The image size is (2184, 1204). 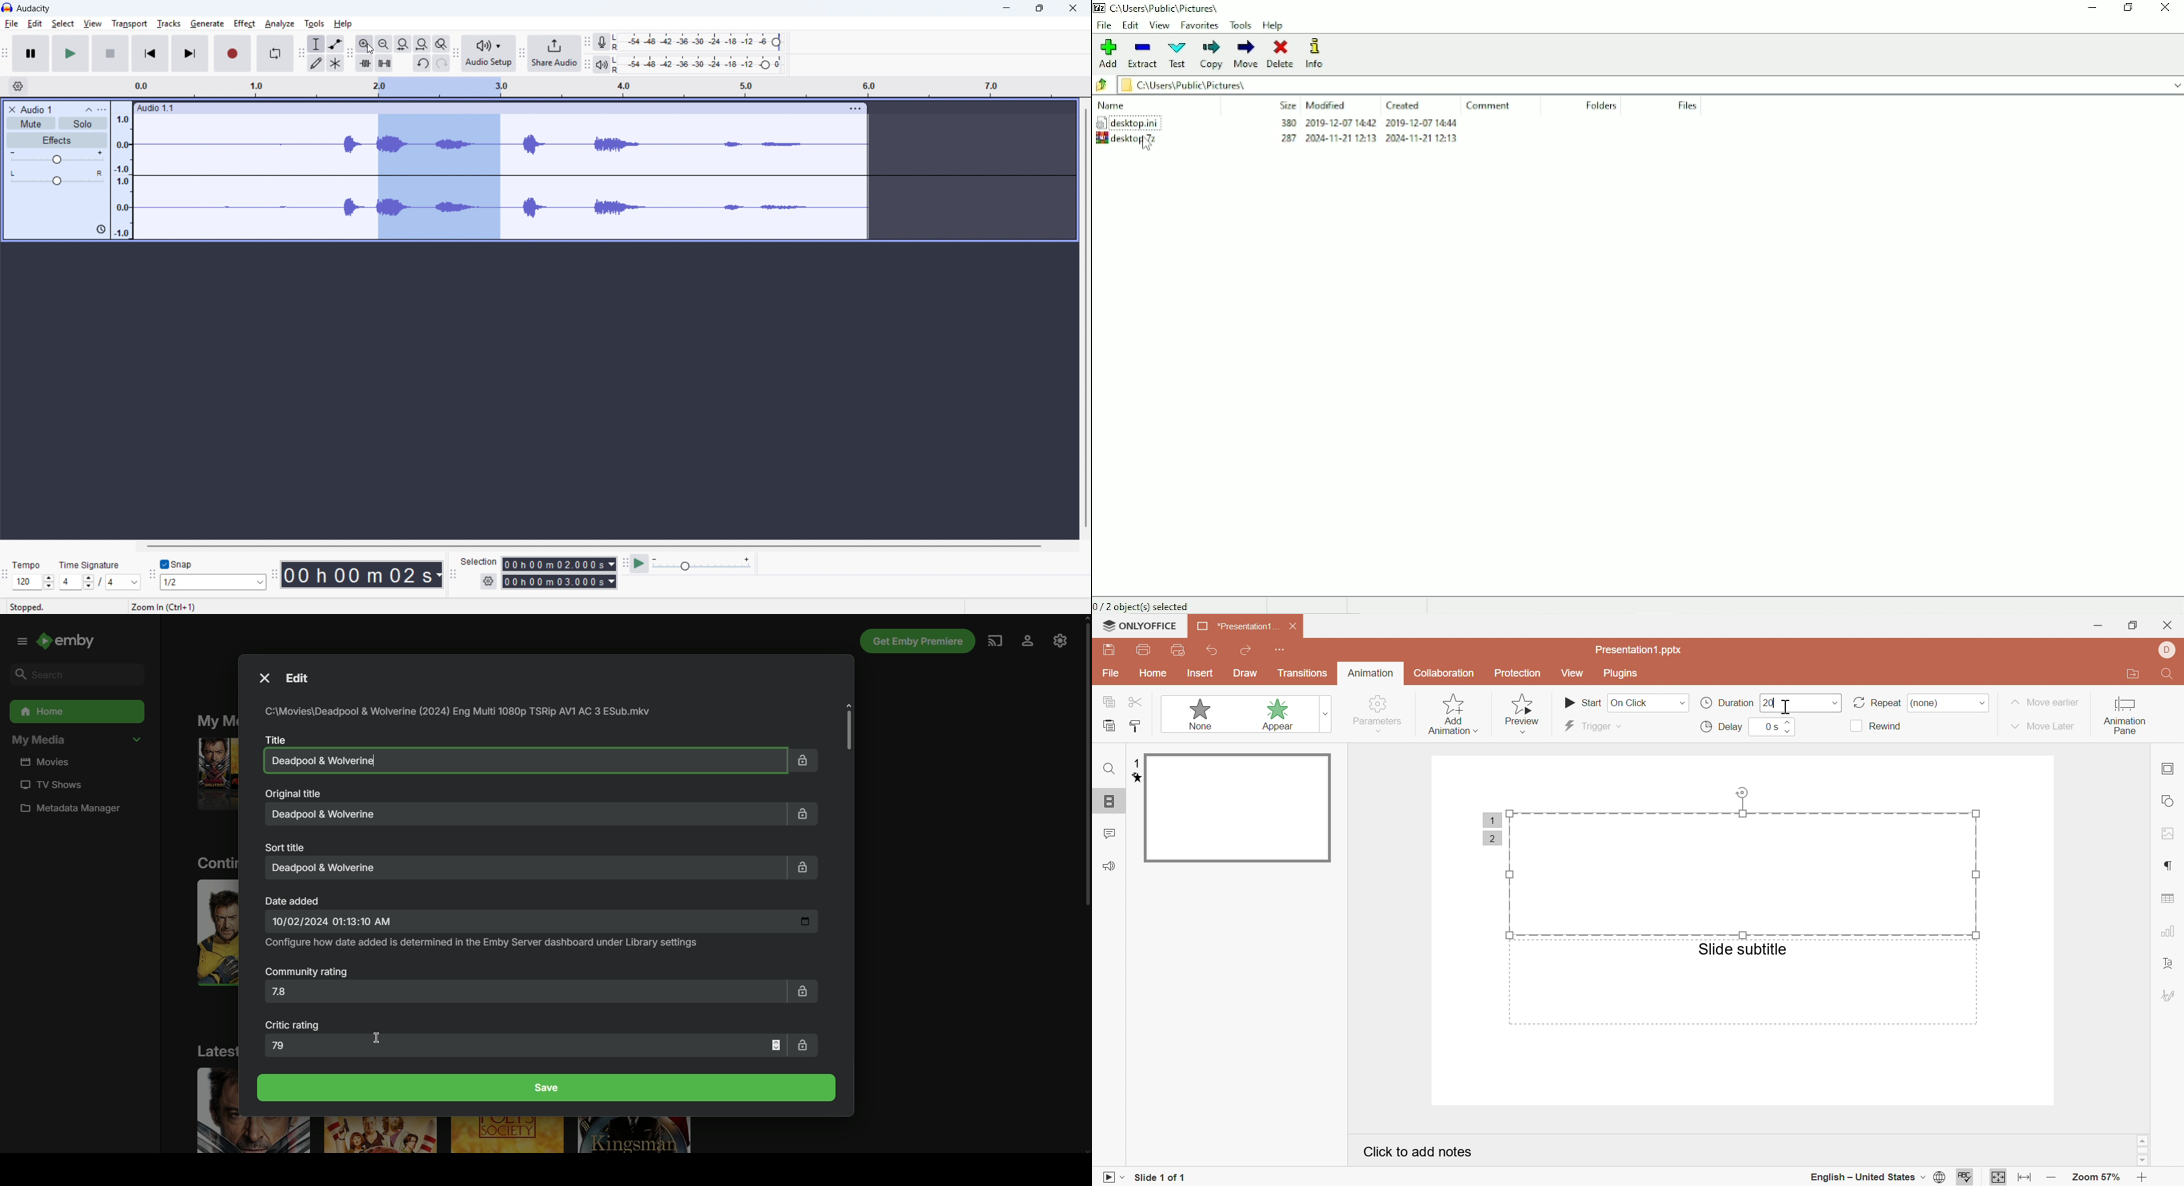 I want to click on Collapse, so click(x=89, y=109).